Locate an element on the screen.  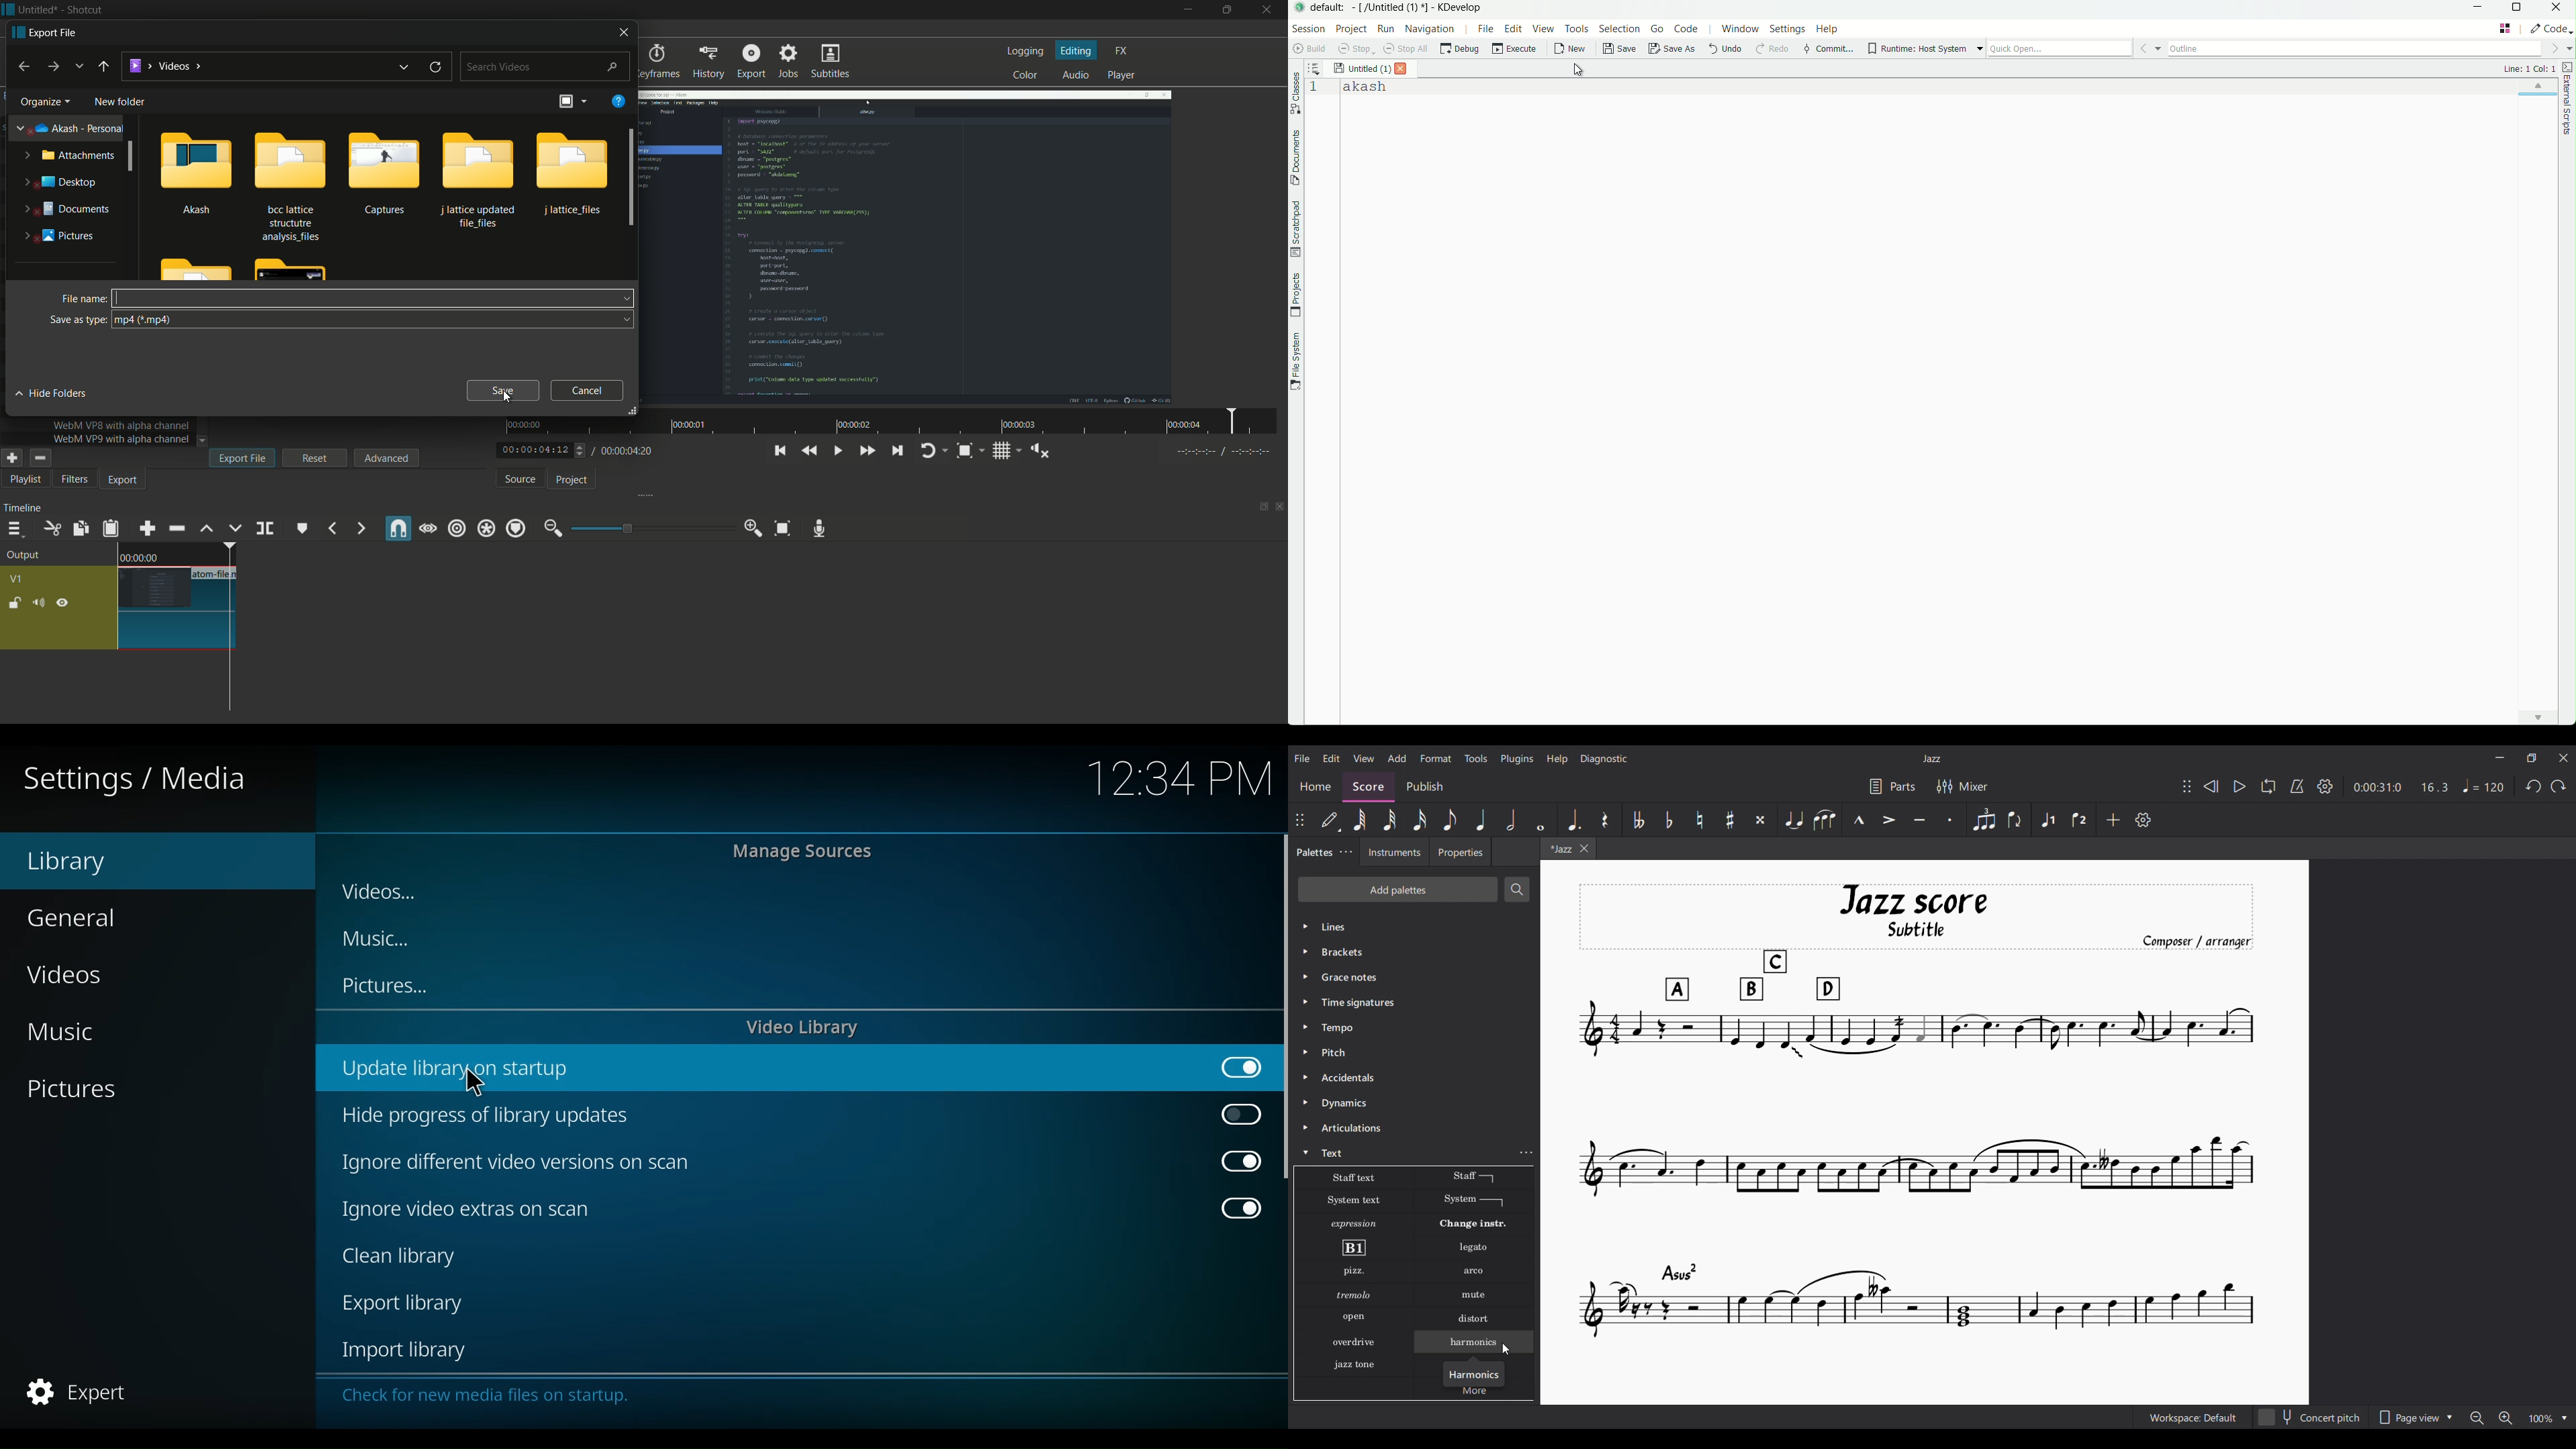
Music is located at coordinates (380, 939).